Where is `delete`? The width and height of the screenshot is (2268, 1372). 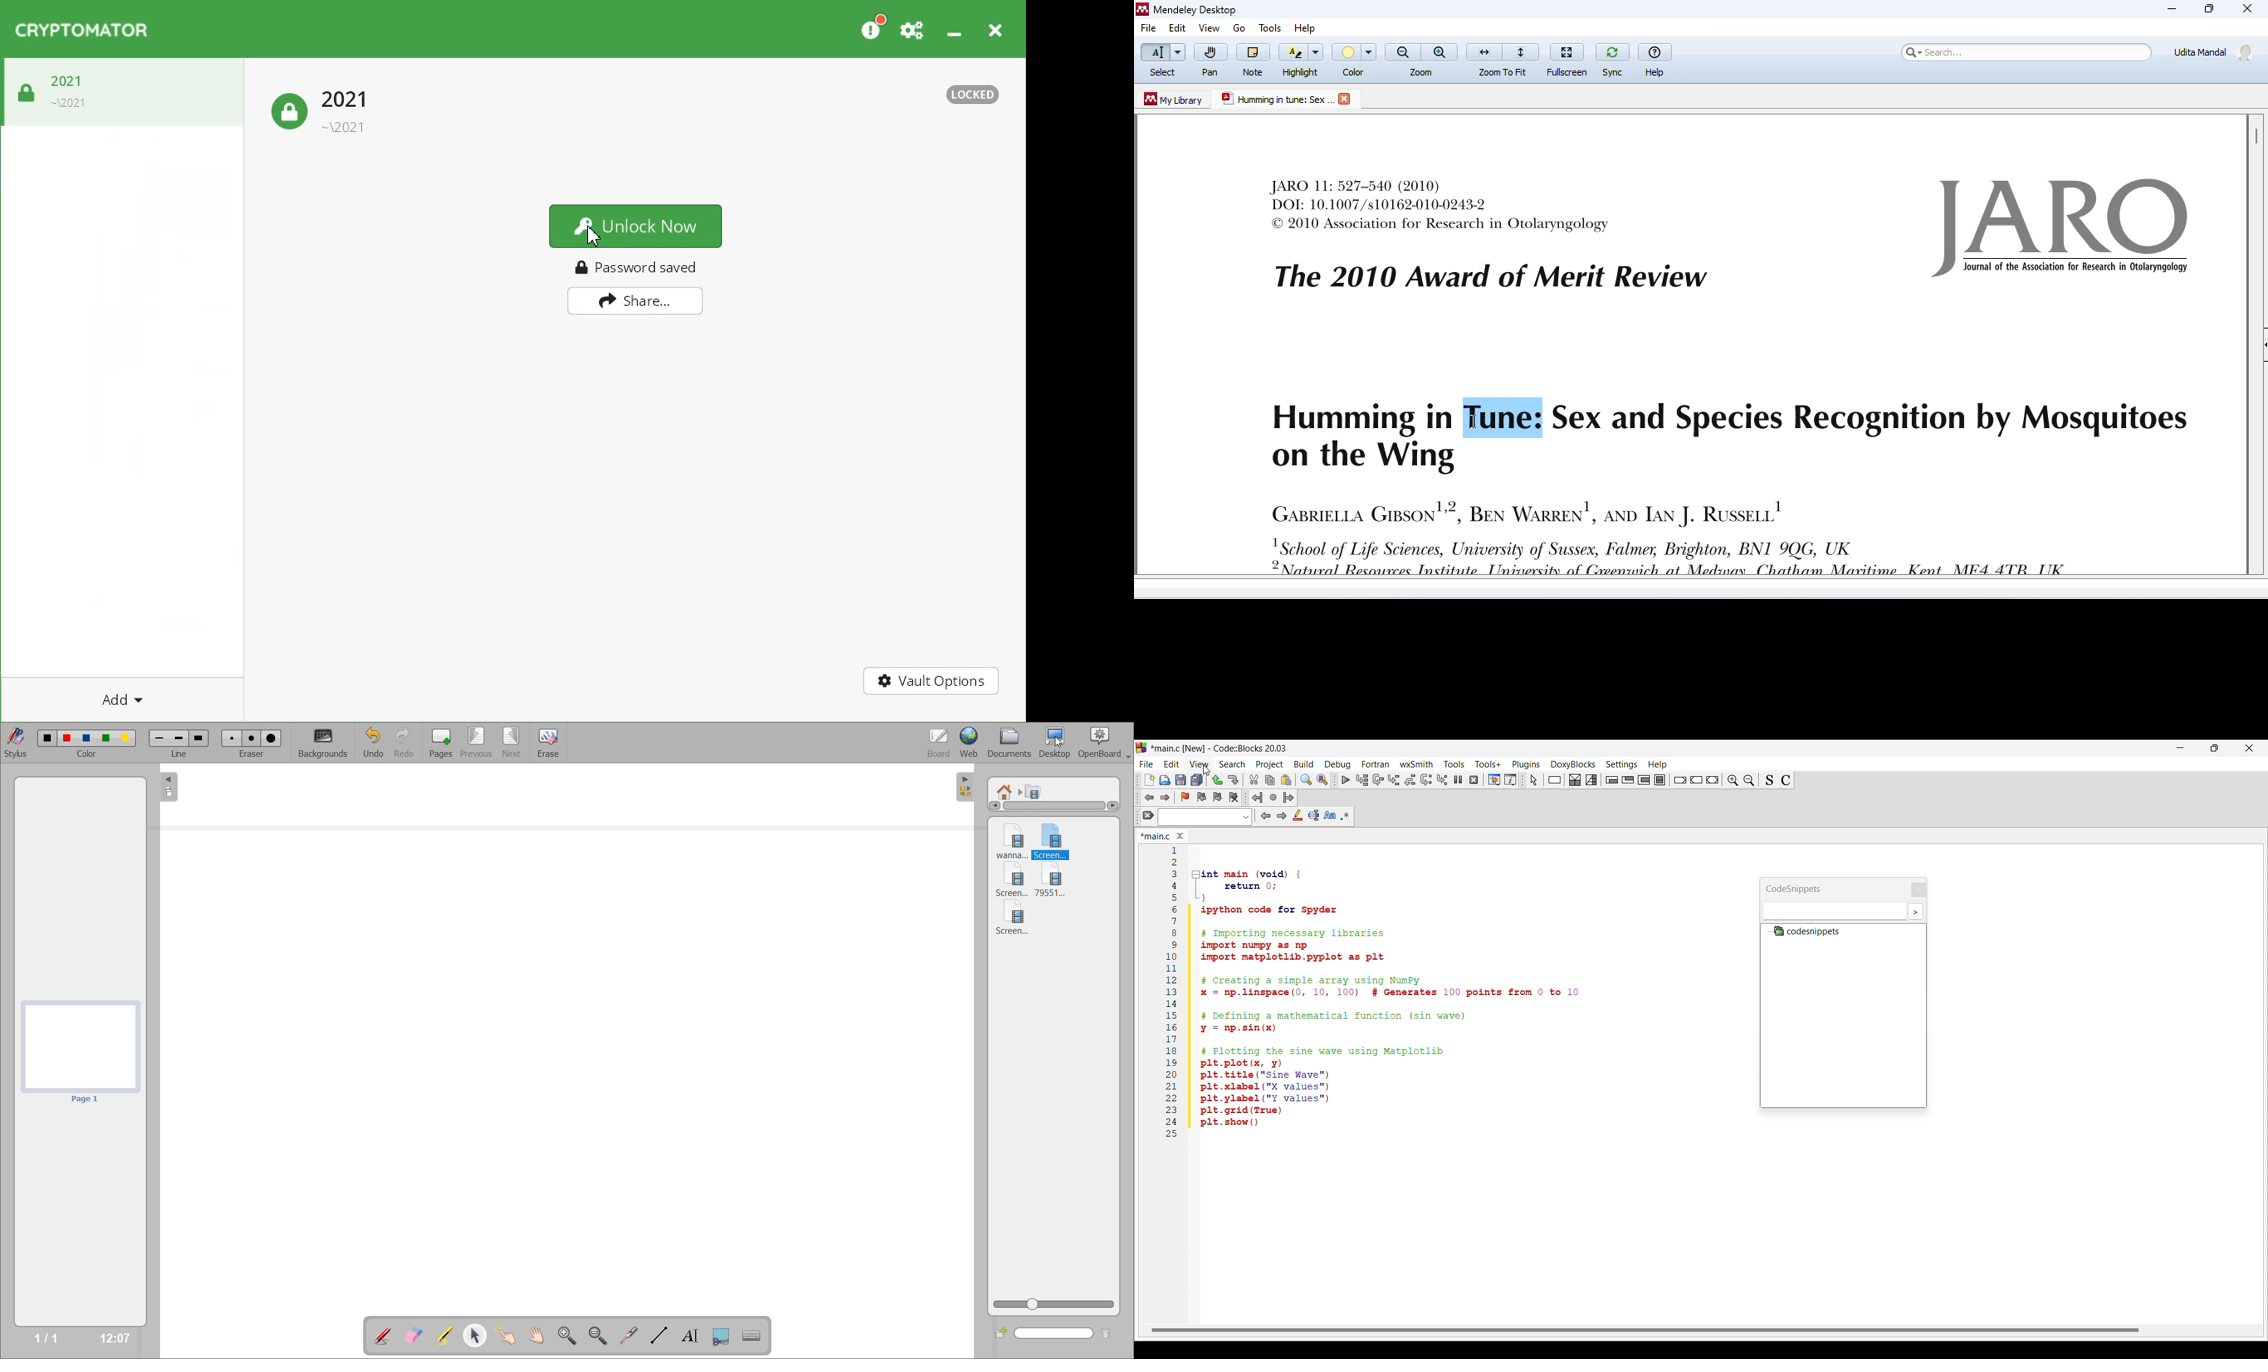 delete is located at coordinates (1106, 1335).